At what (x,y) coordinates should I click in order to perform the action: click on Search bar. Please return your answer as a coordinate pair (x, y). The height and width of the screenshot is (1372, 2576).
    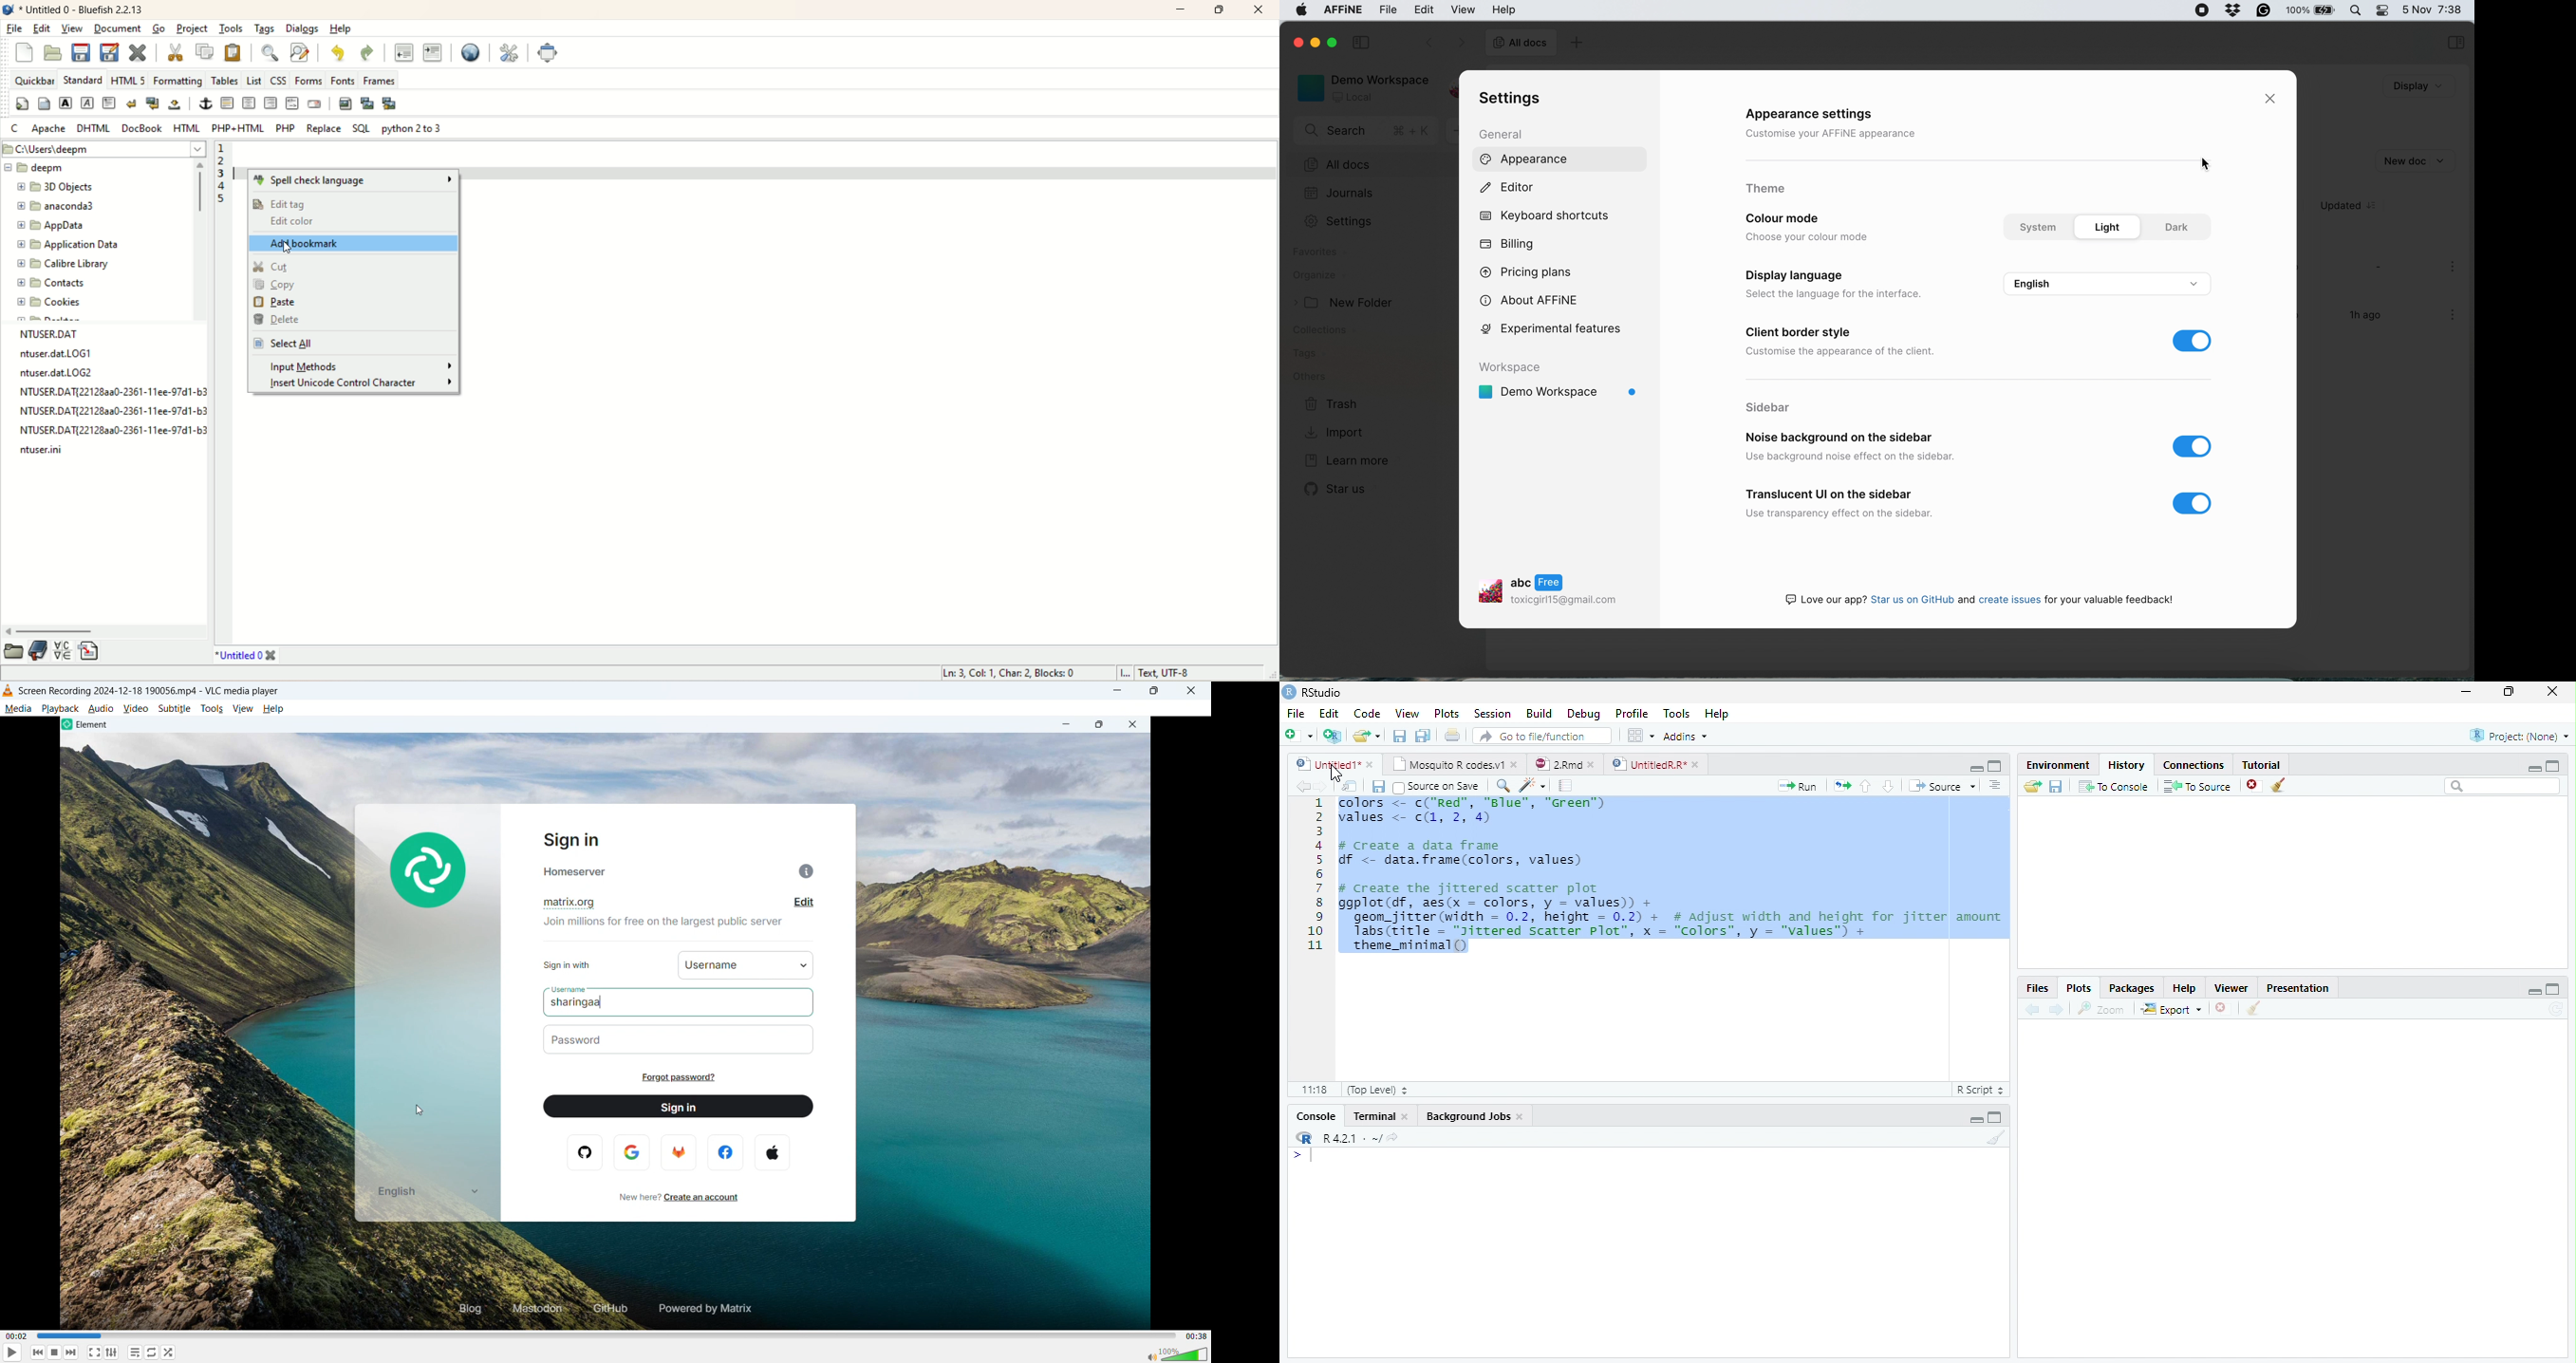
    Looking at the image, I should click on (2504, 786).